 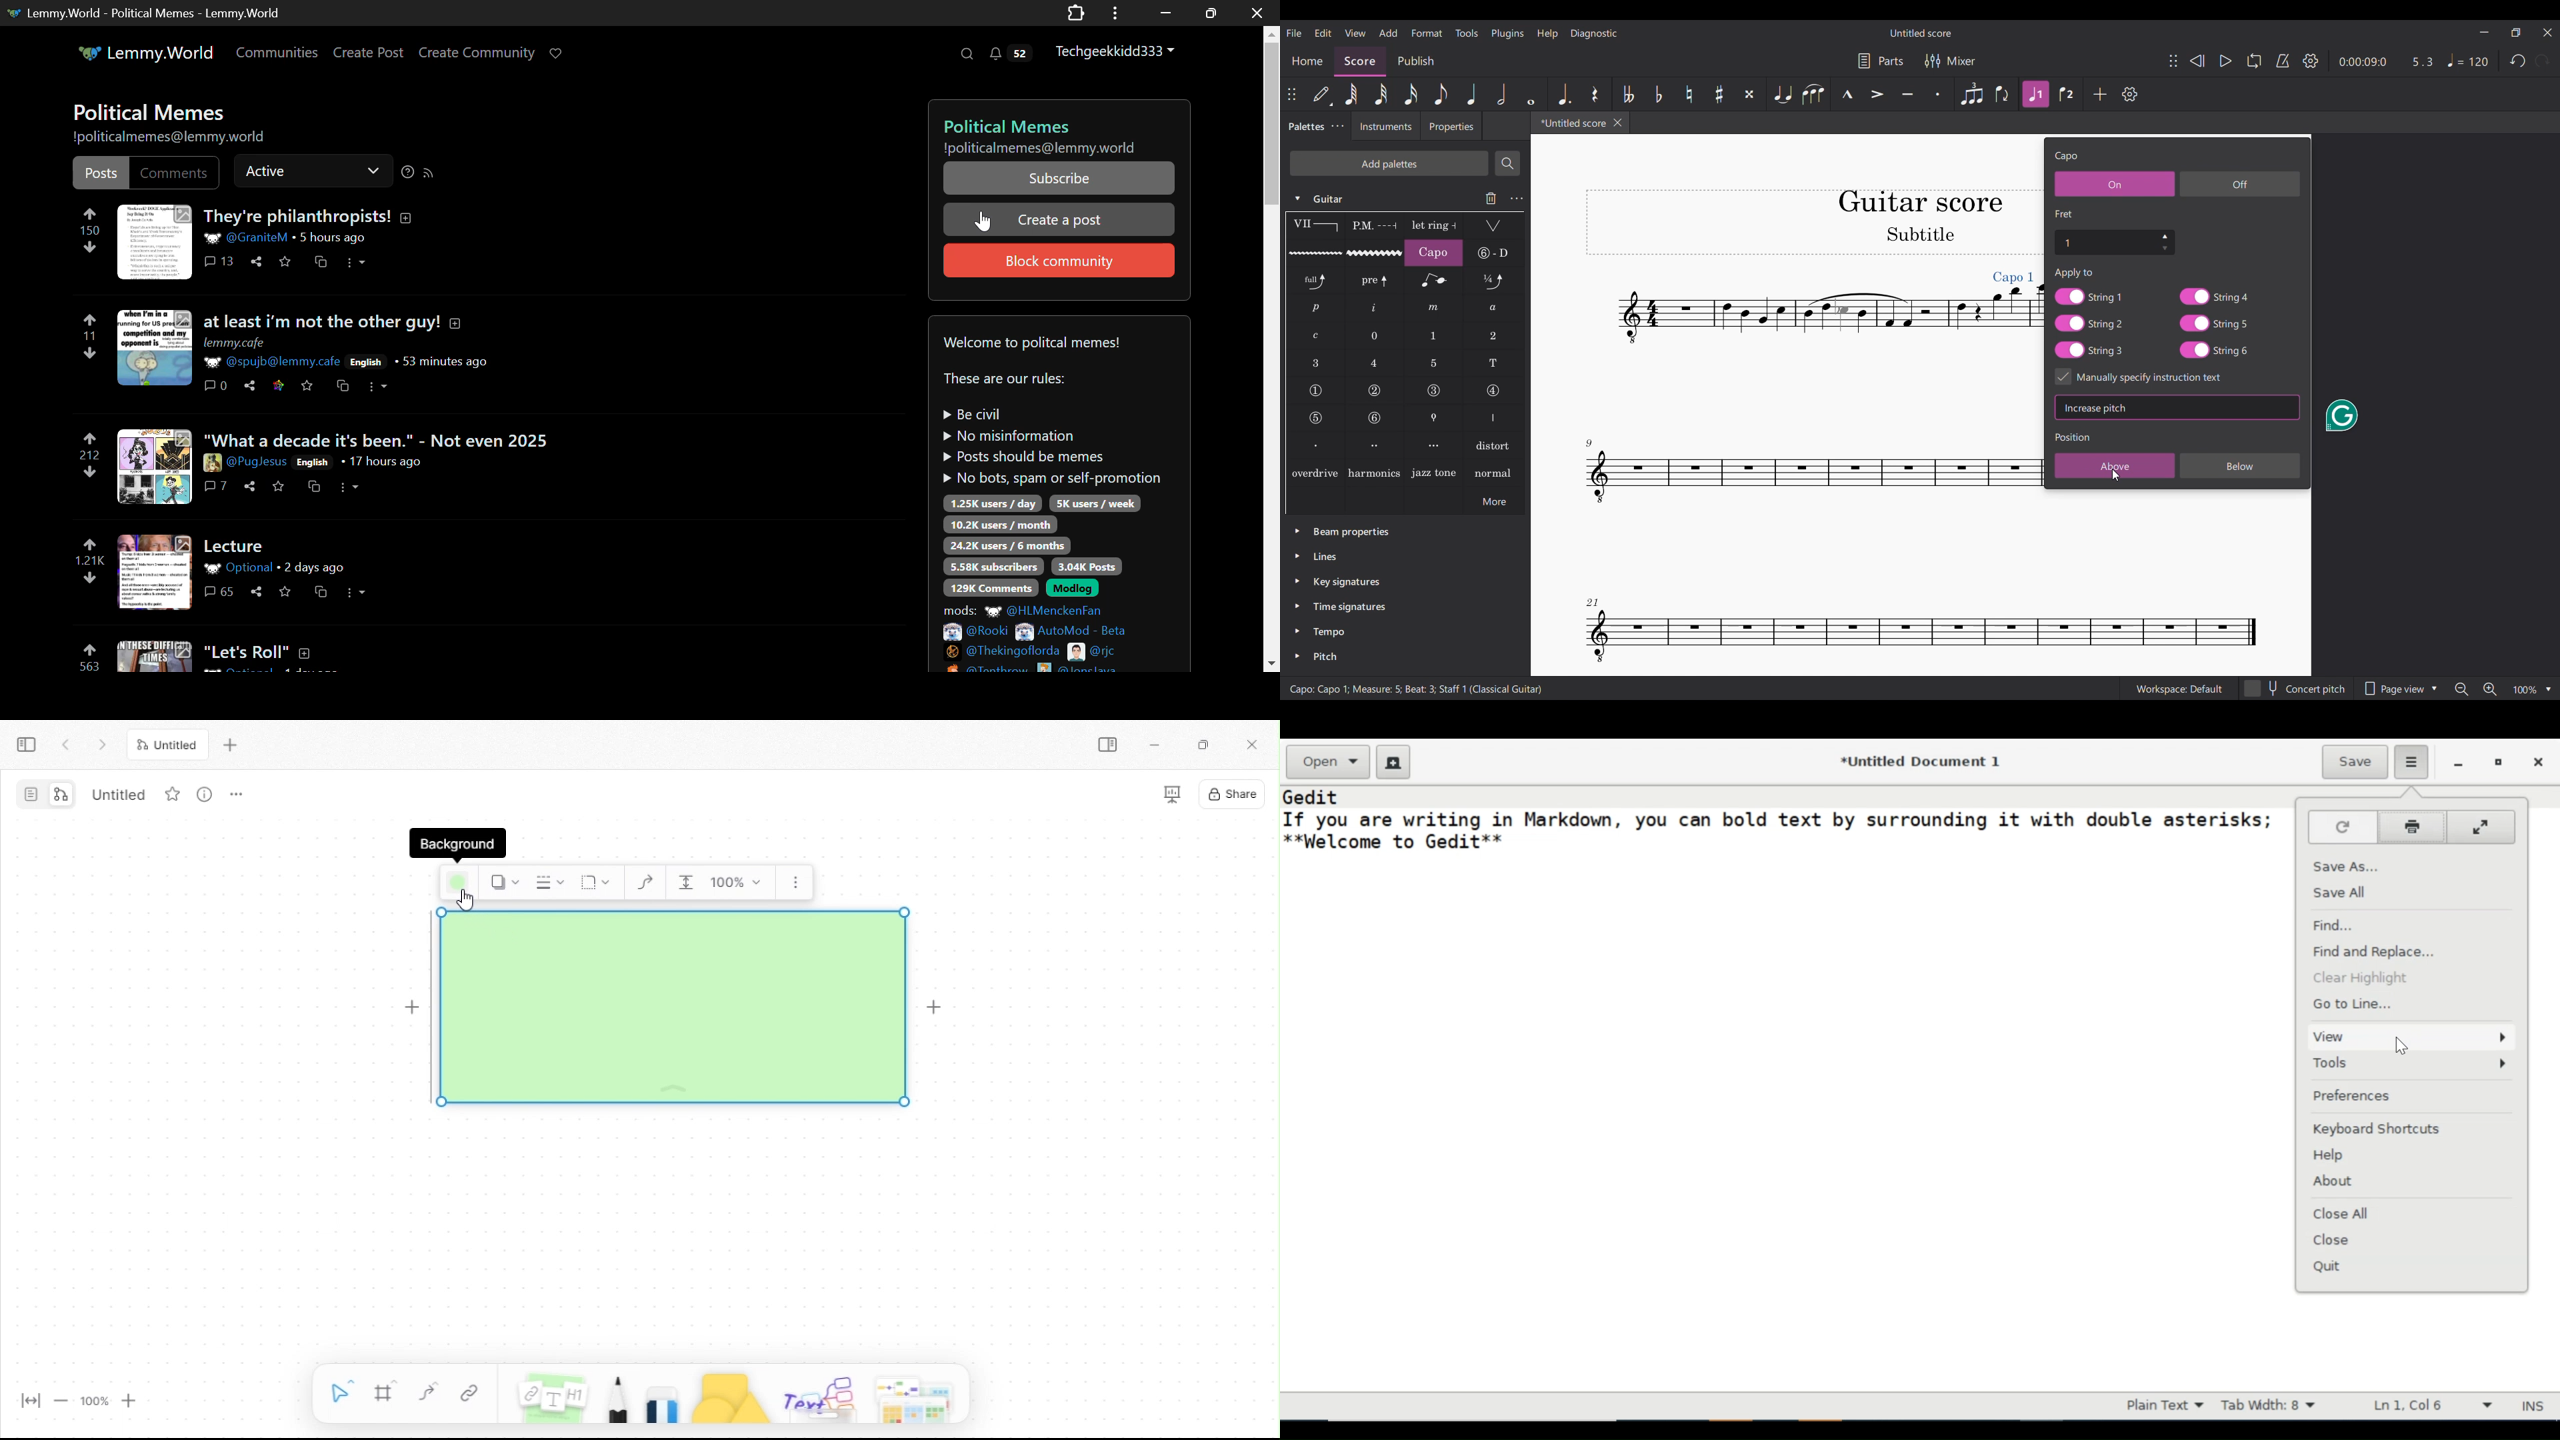 I want to click on Save Link, so click(x=277, y=386).